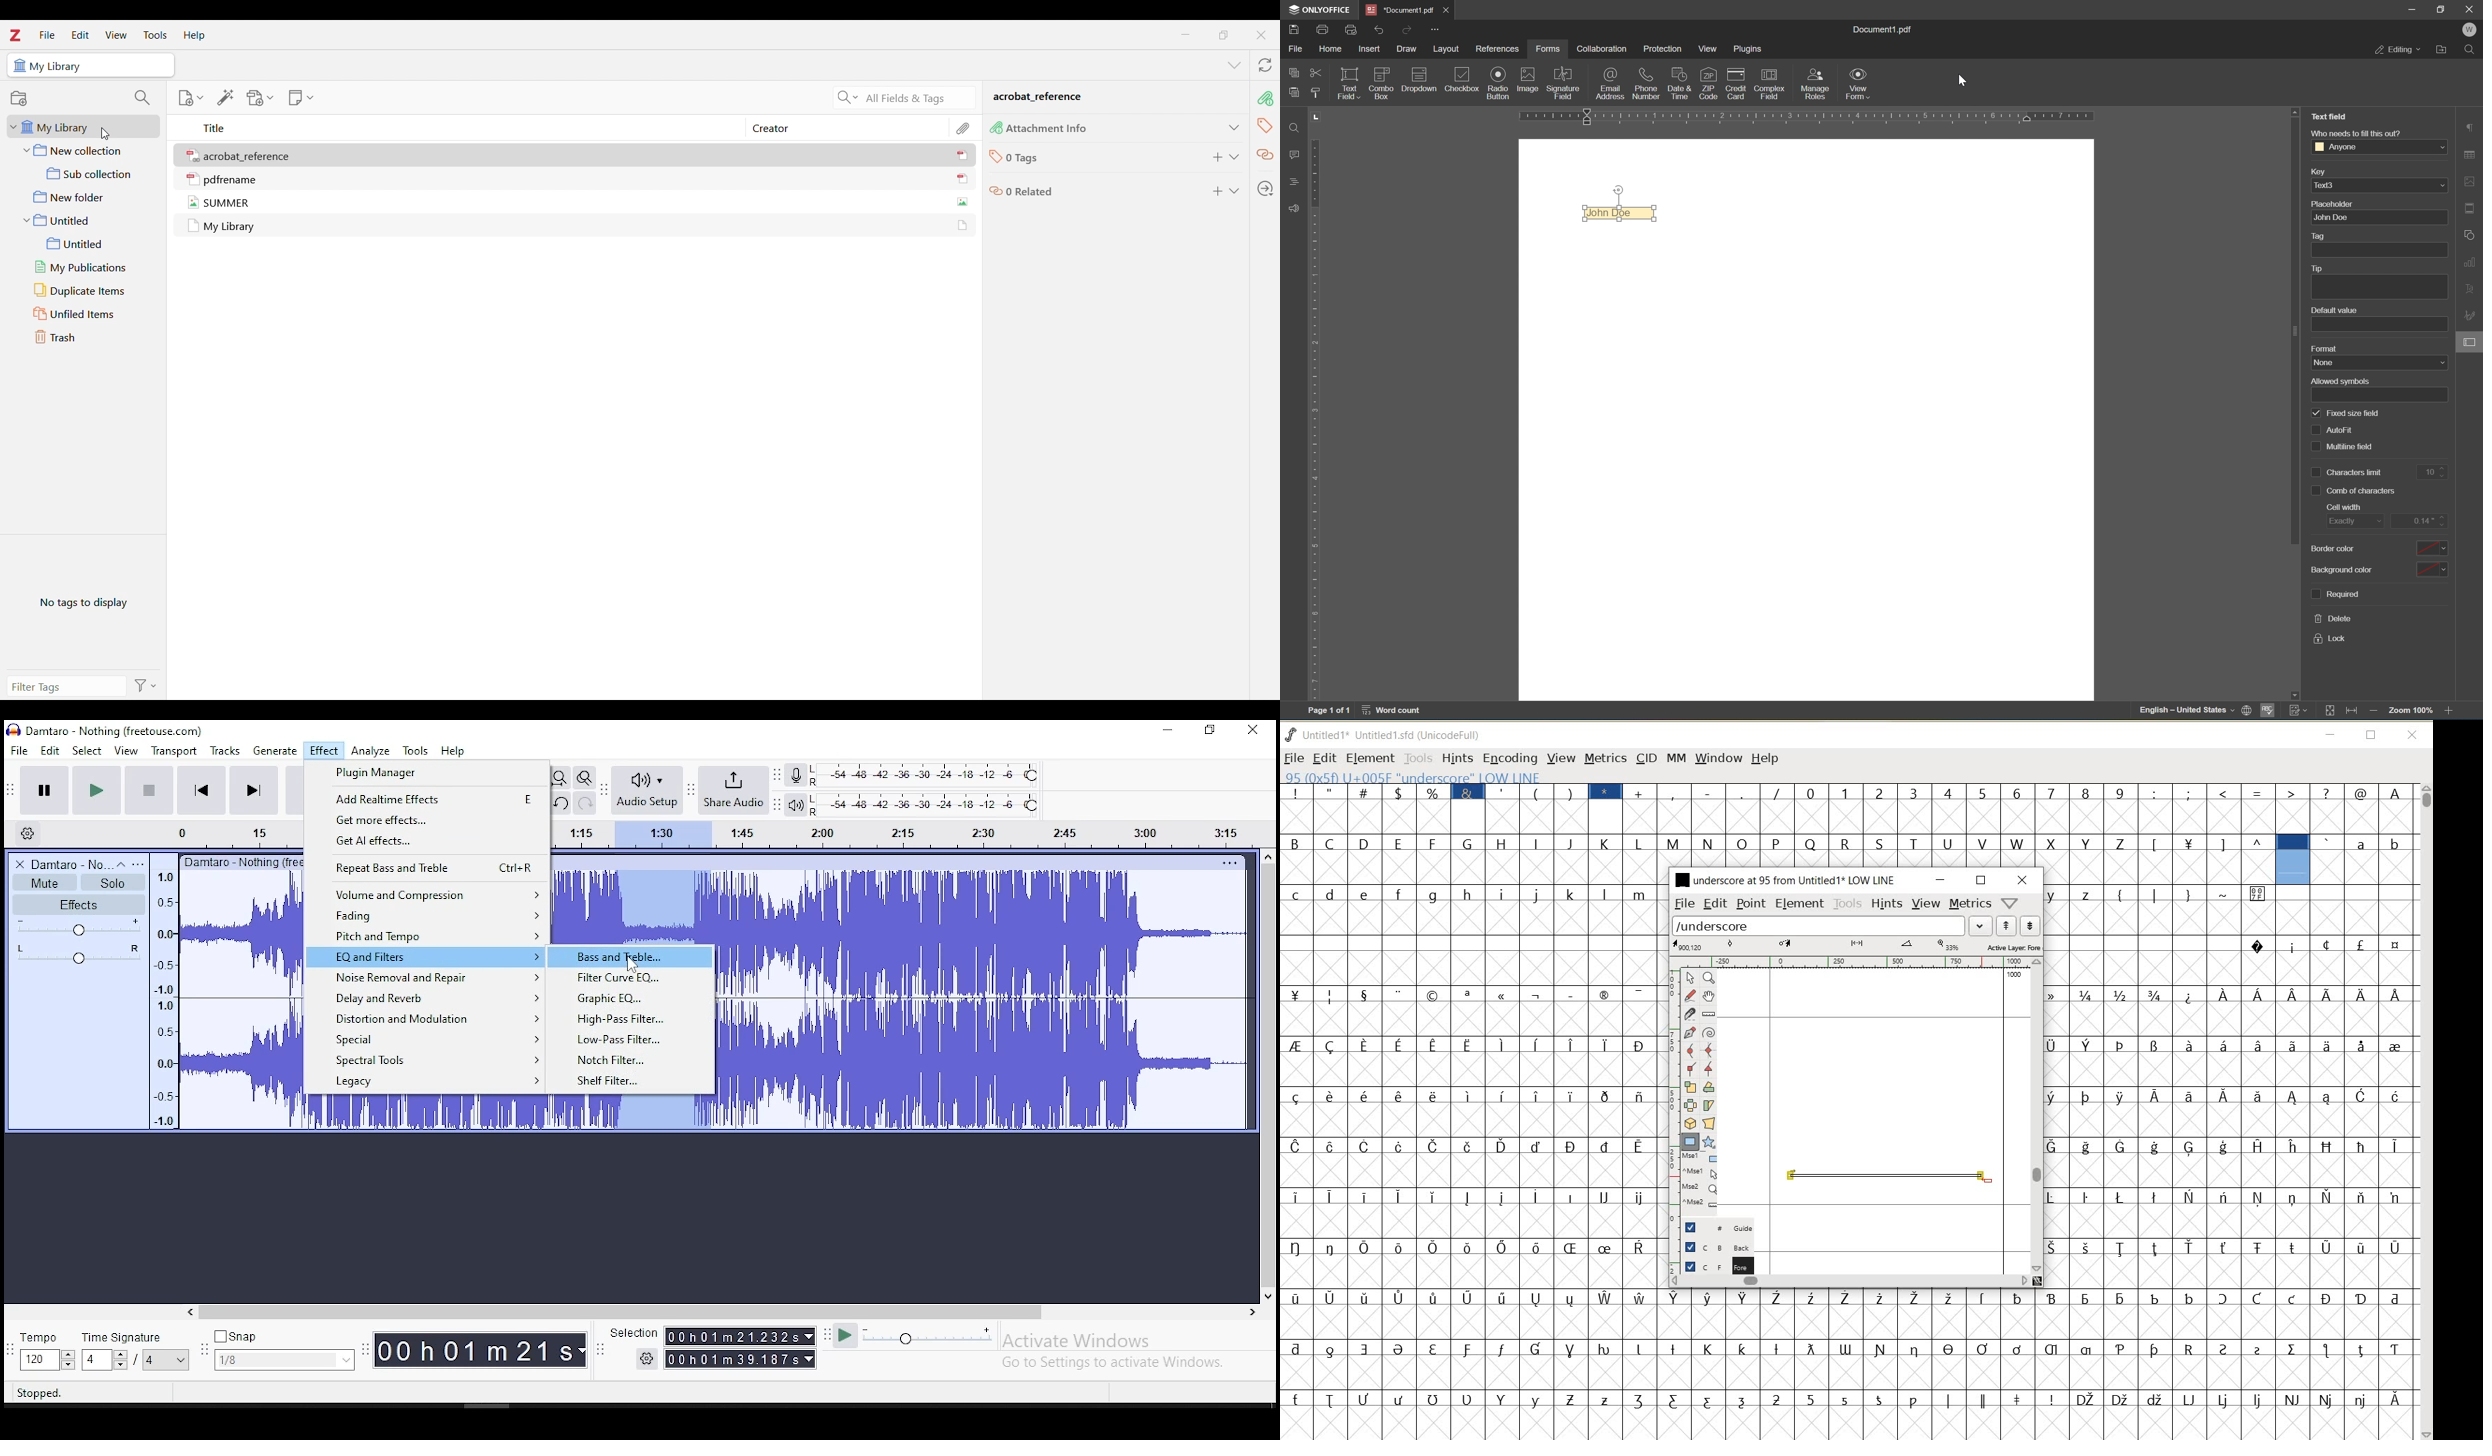 This screenshot has height=1456, width=2492. Describe the element at coordinates (631, 905) in the screenshot. I see `audio track` at that location.